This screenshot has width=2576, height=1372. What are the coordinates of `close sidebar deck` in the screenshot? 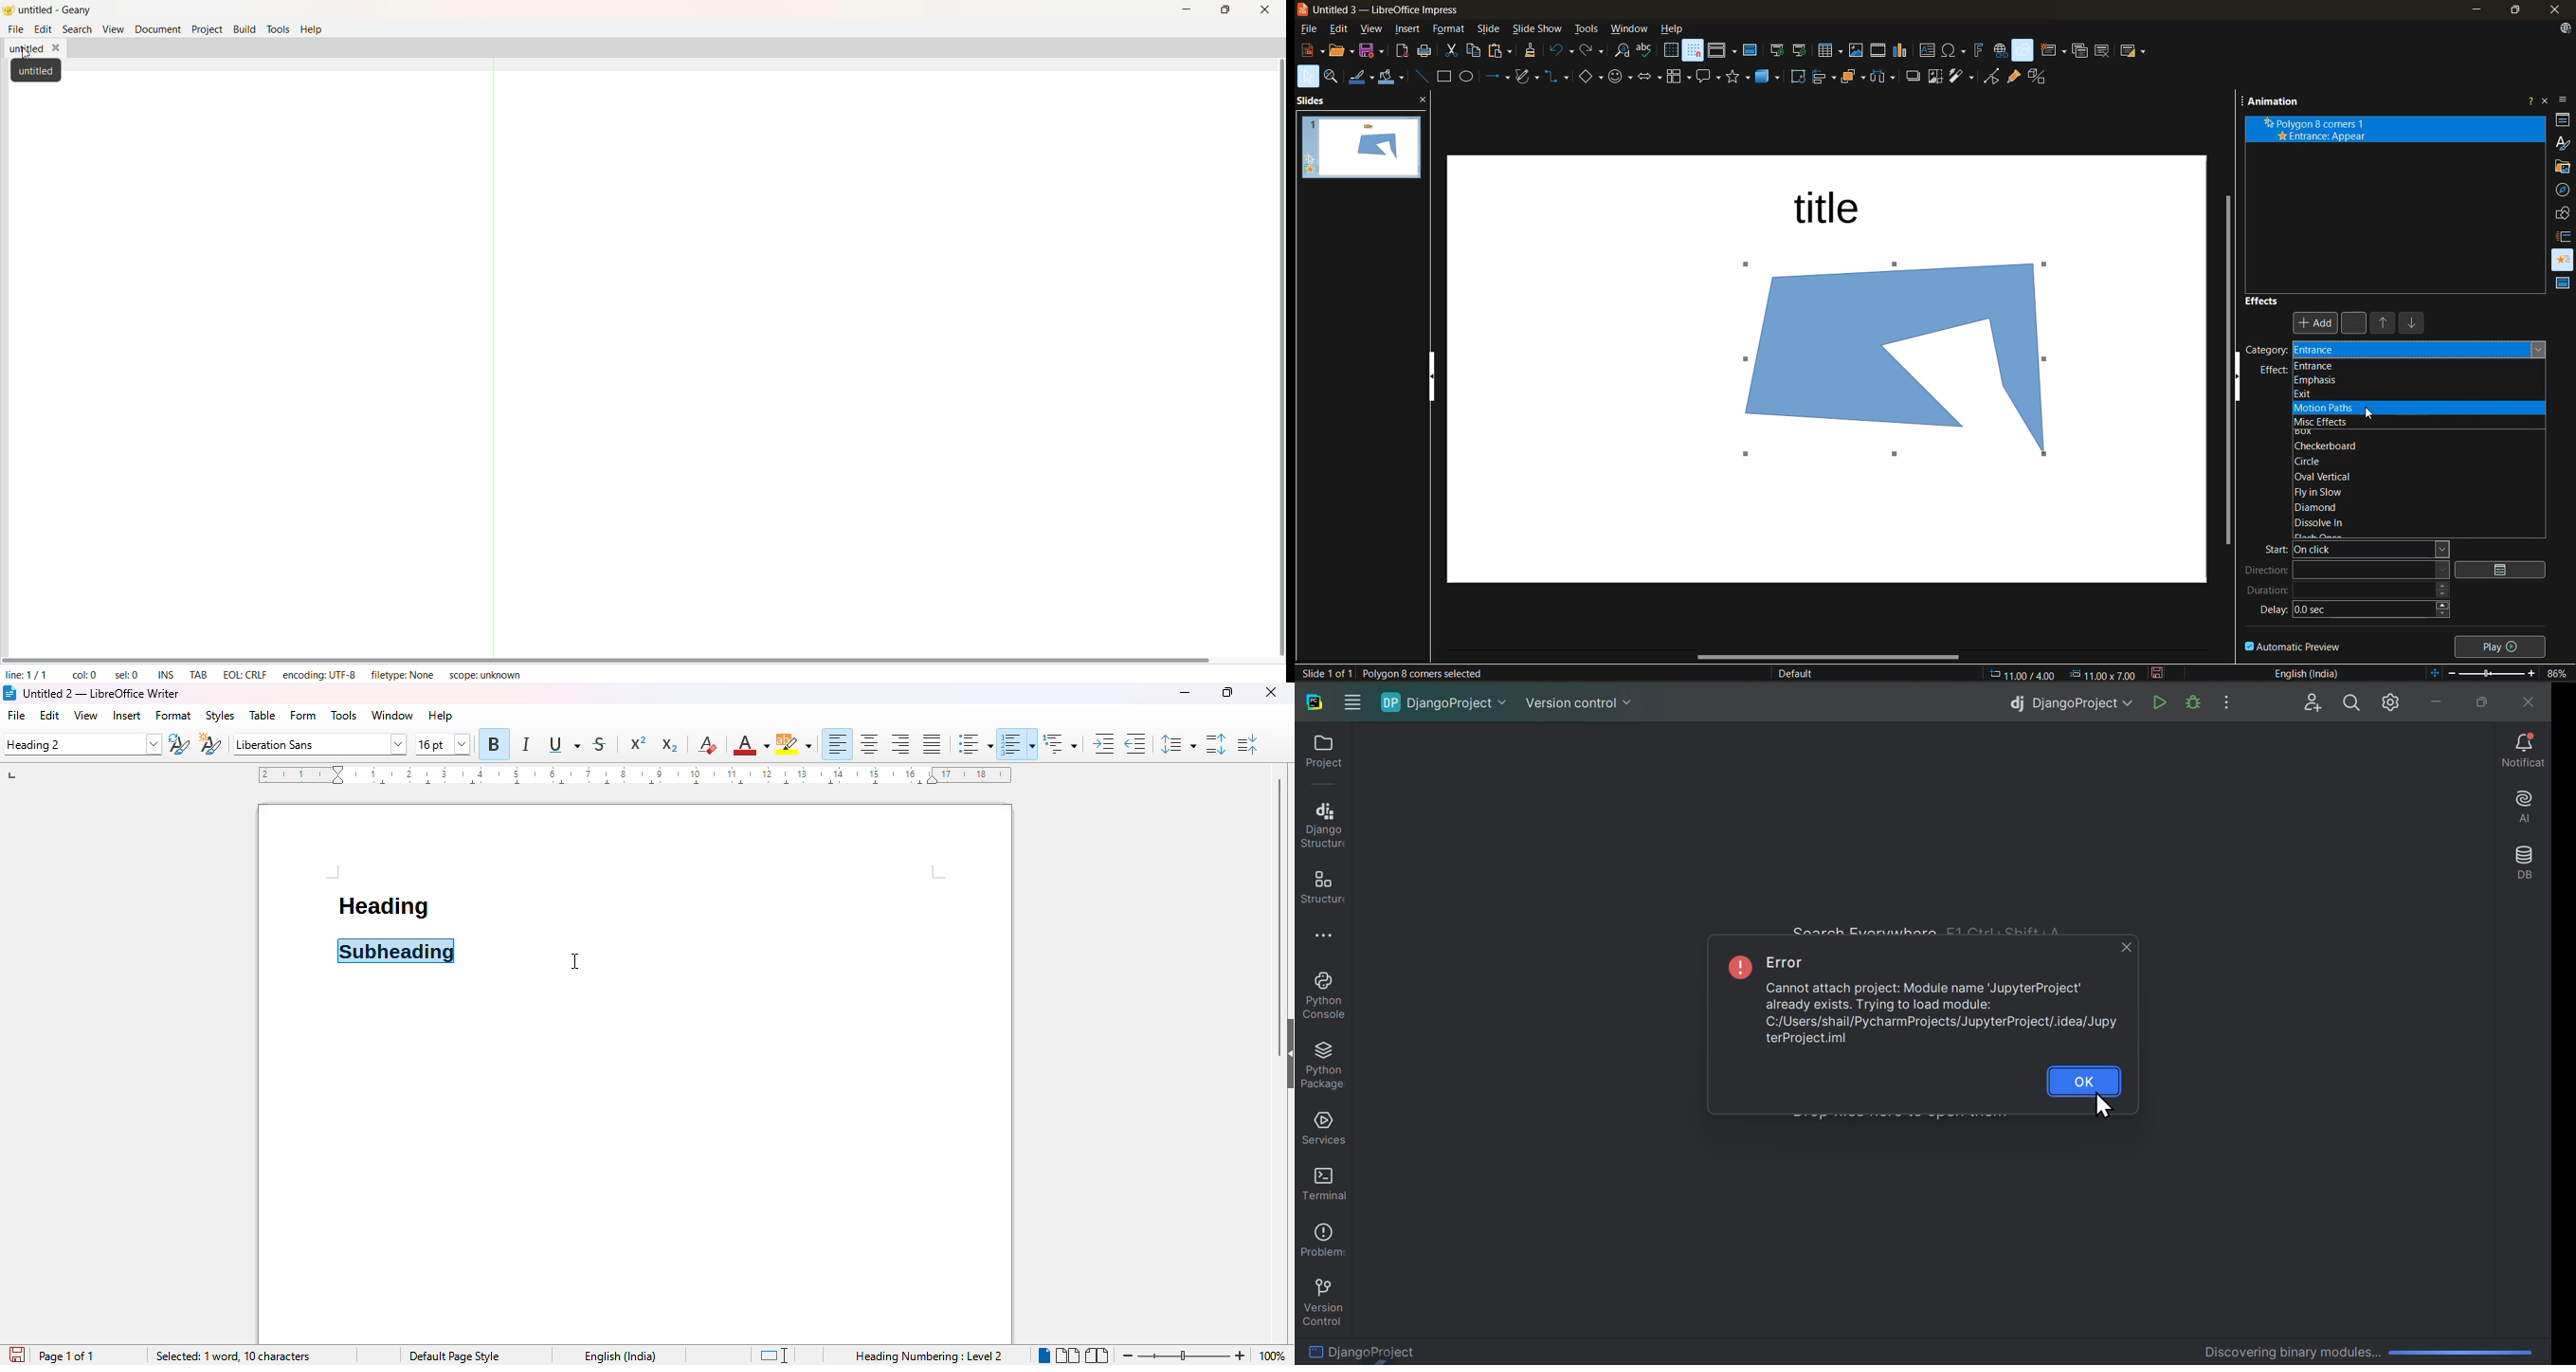 It's located at (2548, 99).